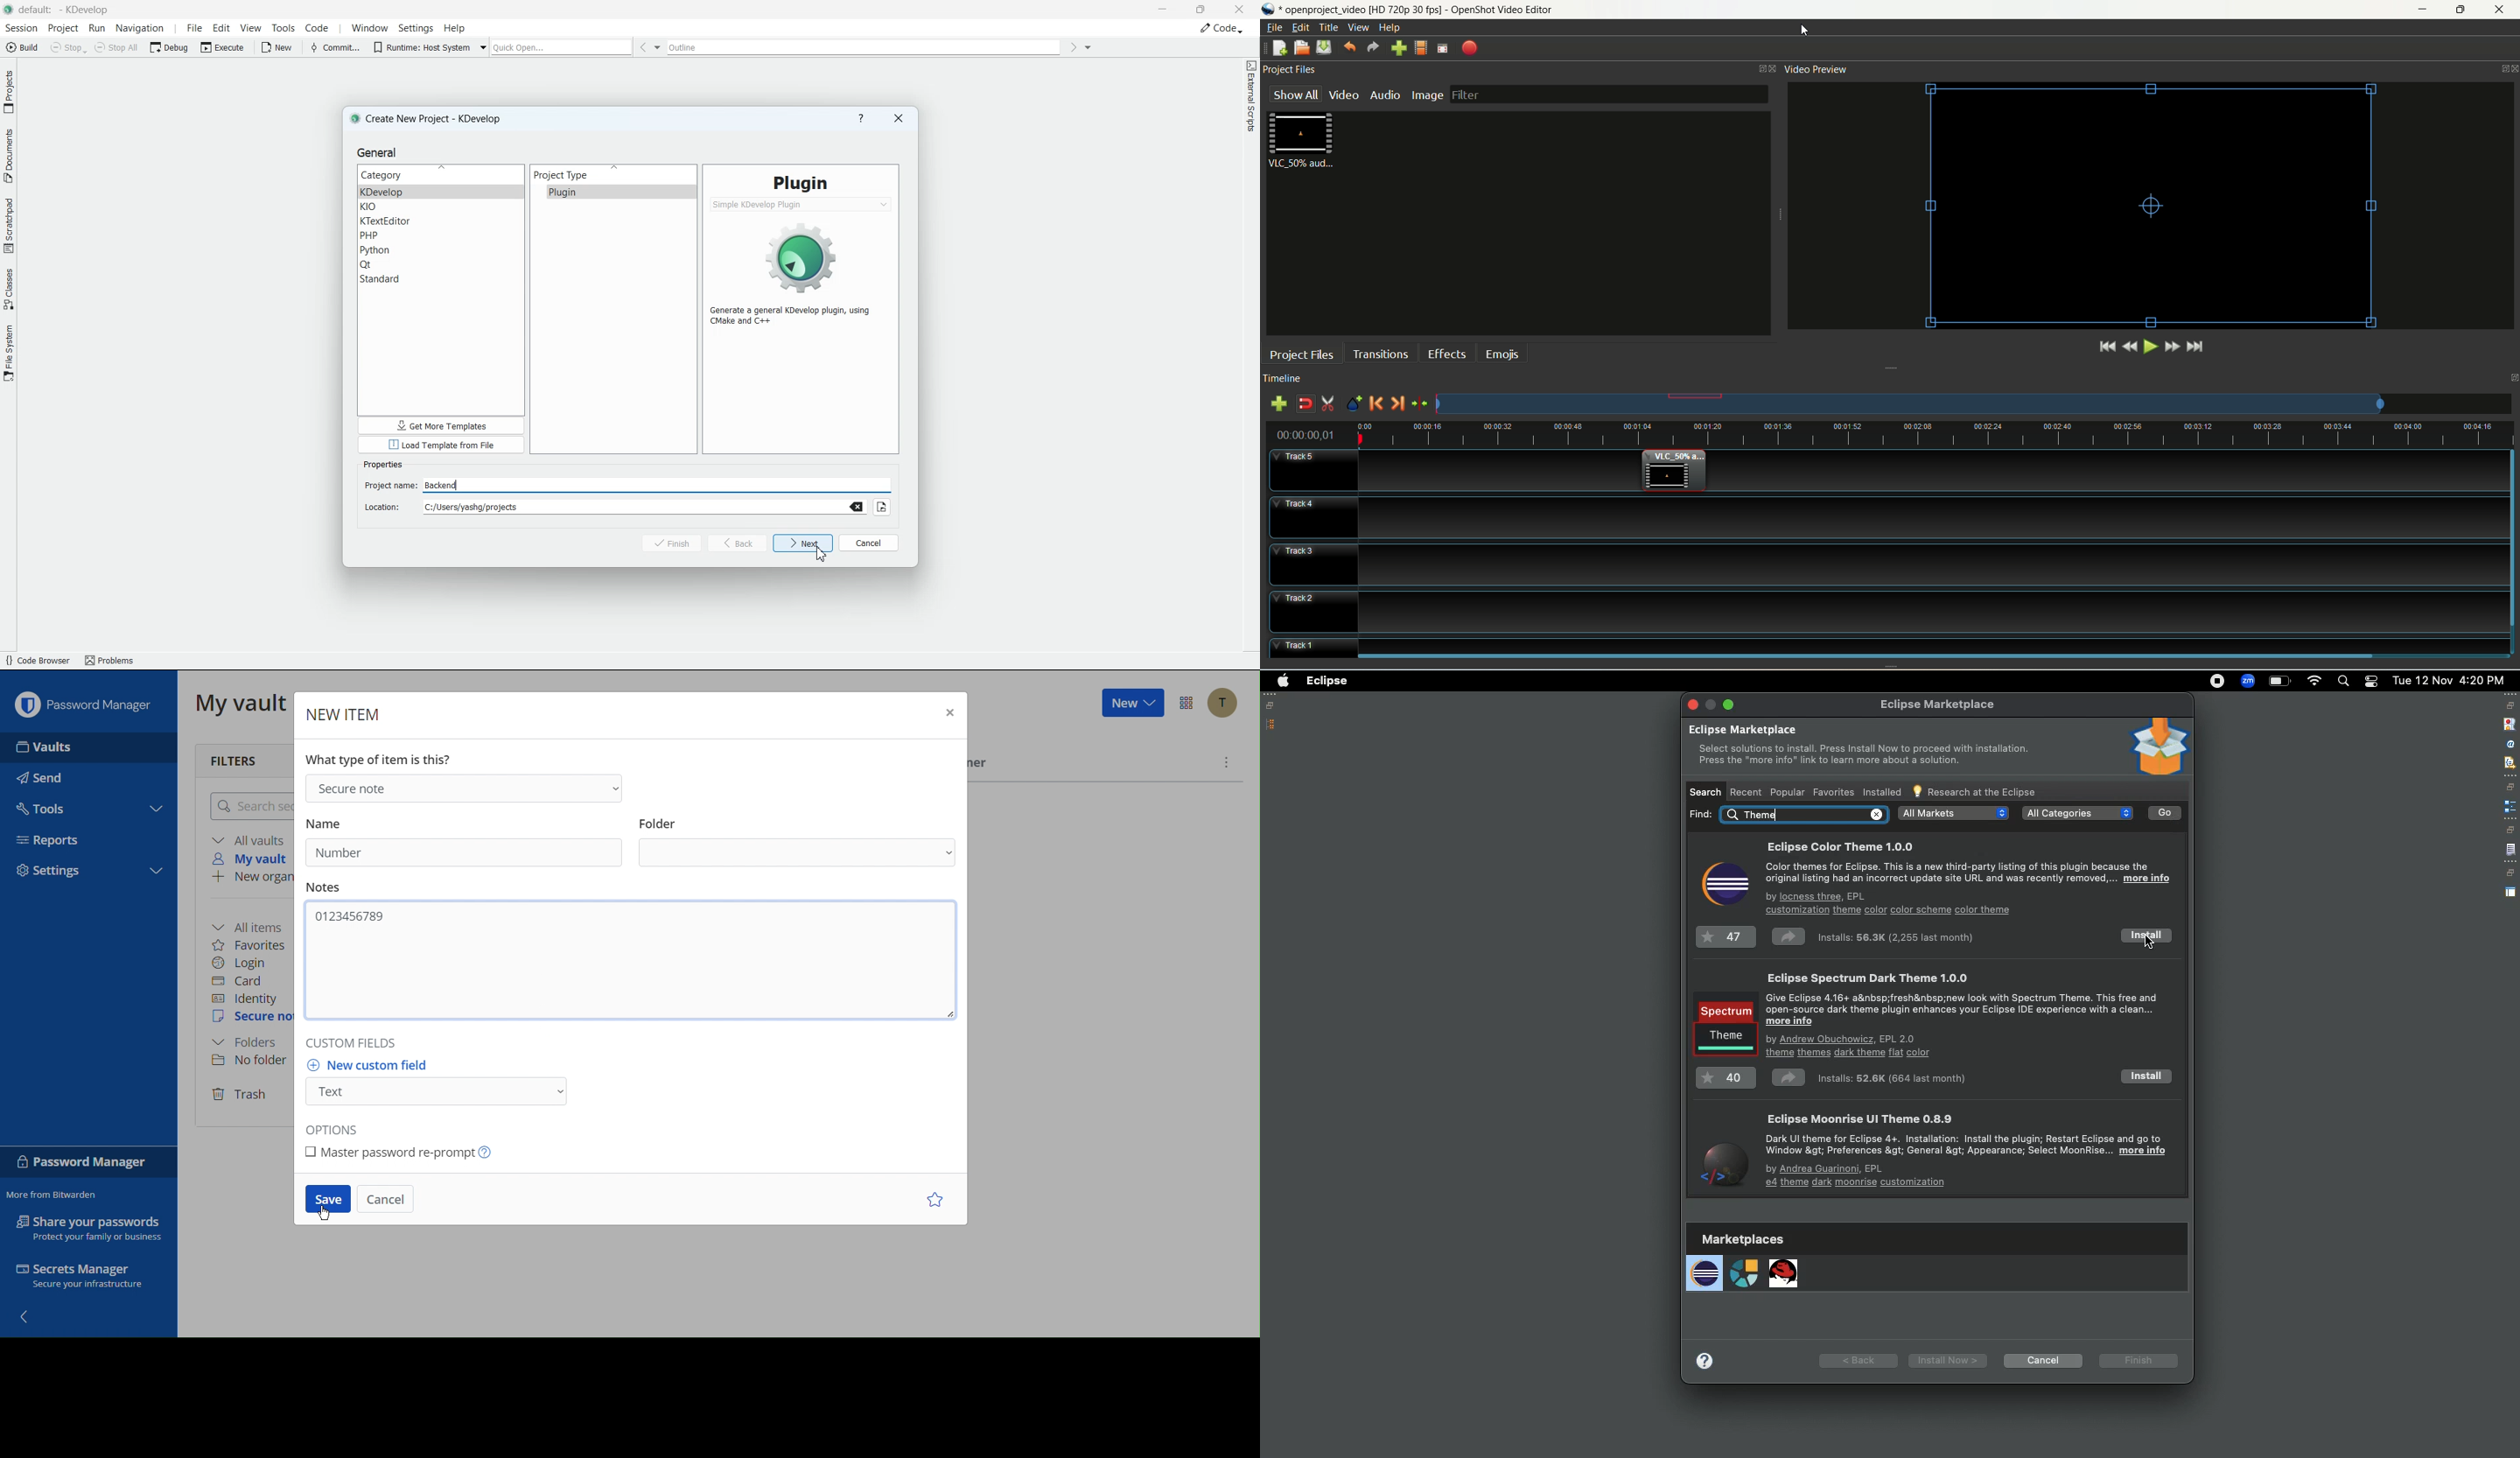 The height and width of the screenshot is (1484, 2520). What do you see at coordinates (53, 840) in the screenshot?
I see `Reports` at bounding box center [53, 840].